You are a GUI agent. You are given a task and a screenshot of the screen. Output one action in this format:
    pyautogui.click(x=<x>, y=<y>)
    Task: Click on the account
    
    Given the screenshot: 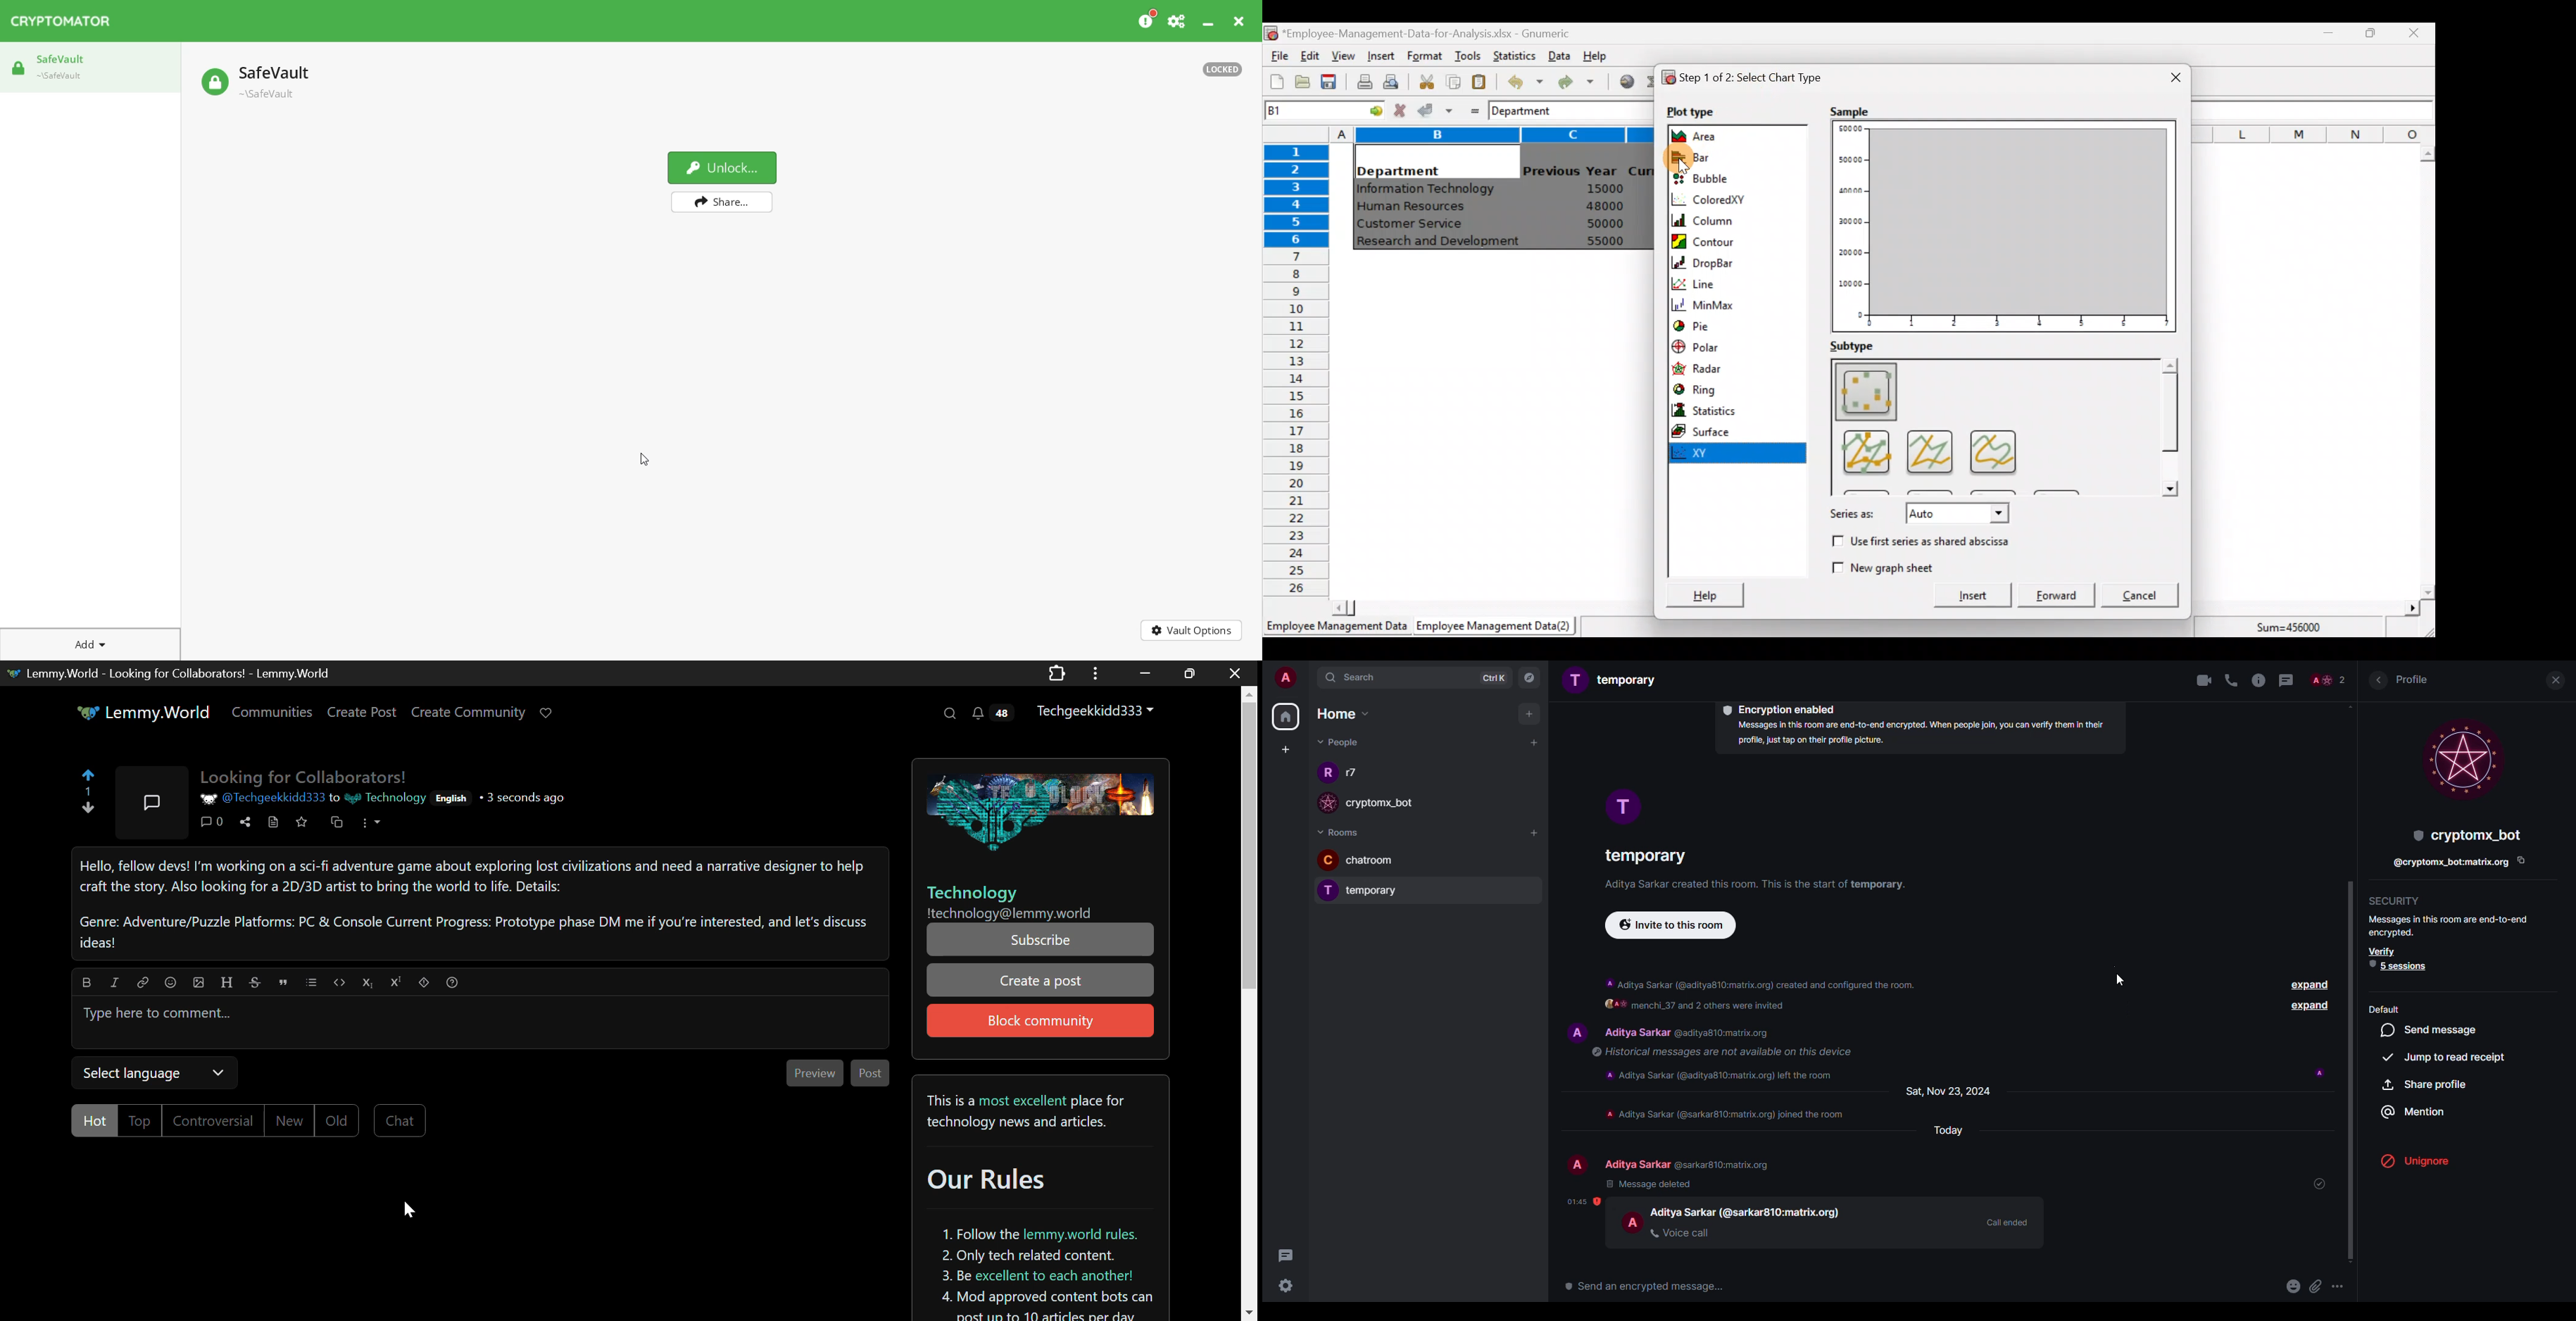 What is the action you would take?
    pyautogui.click(x=1287, y=679)
    